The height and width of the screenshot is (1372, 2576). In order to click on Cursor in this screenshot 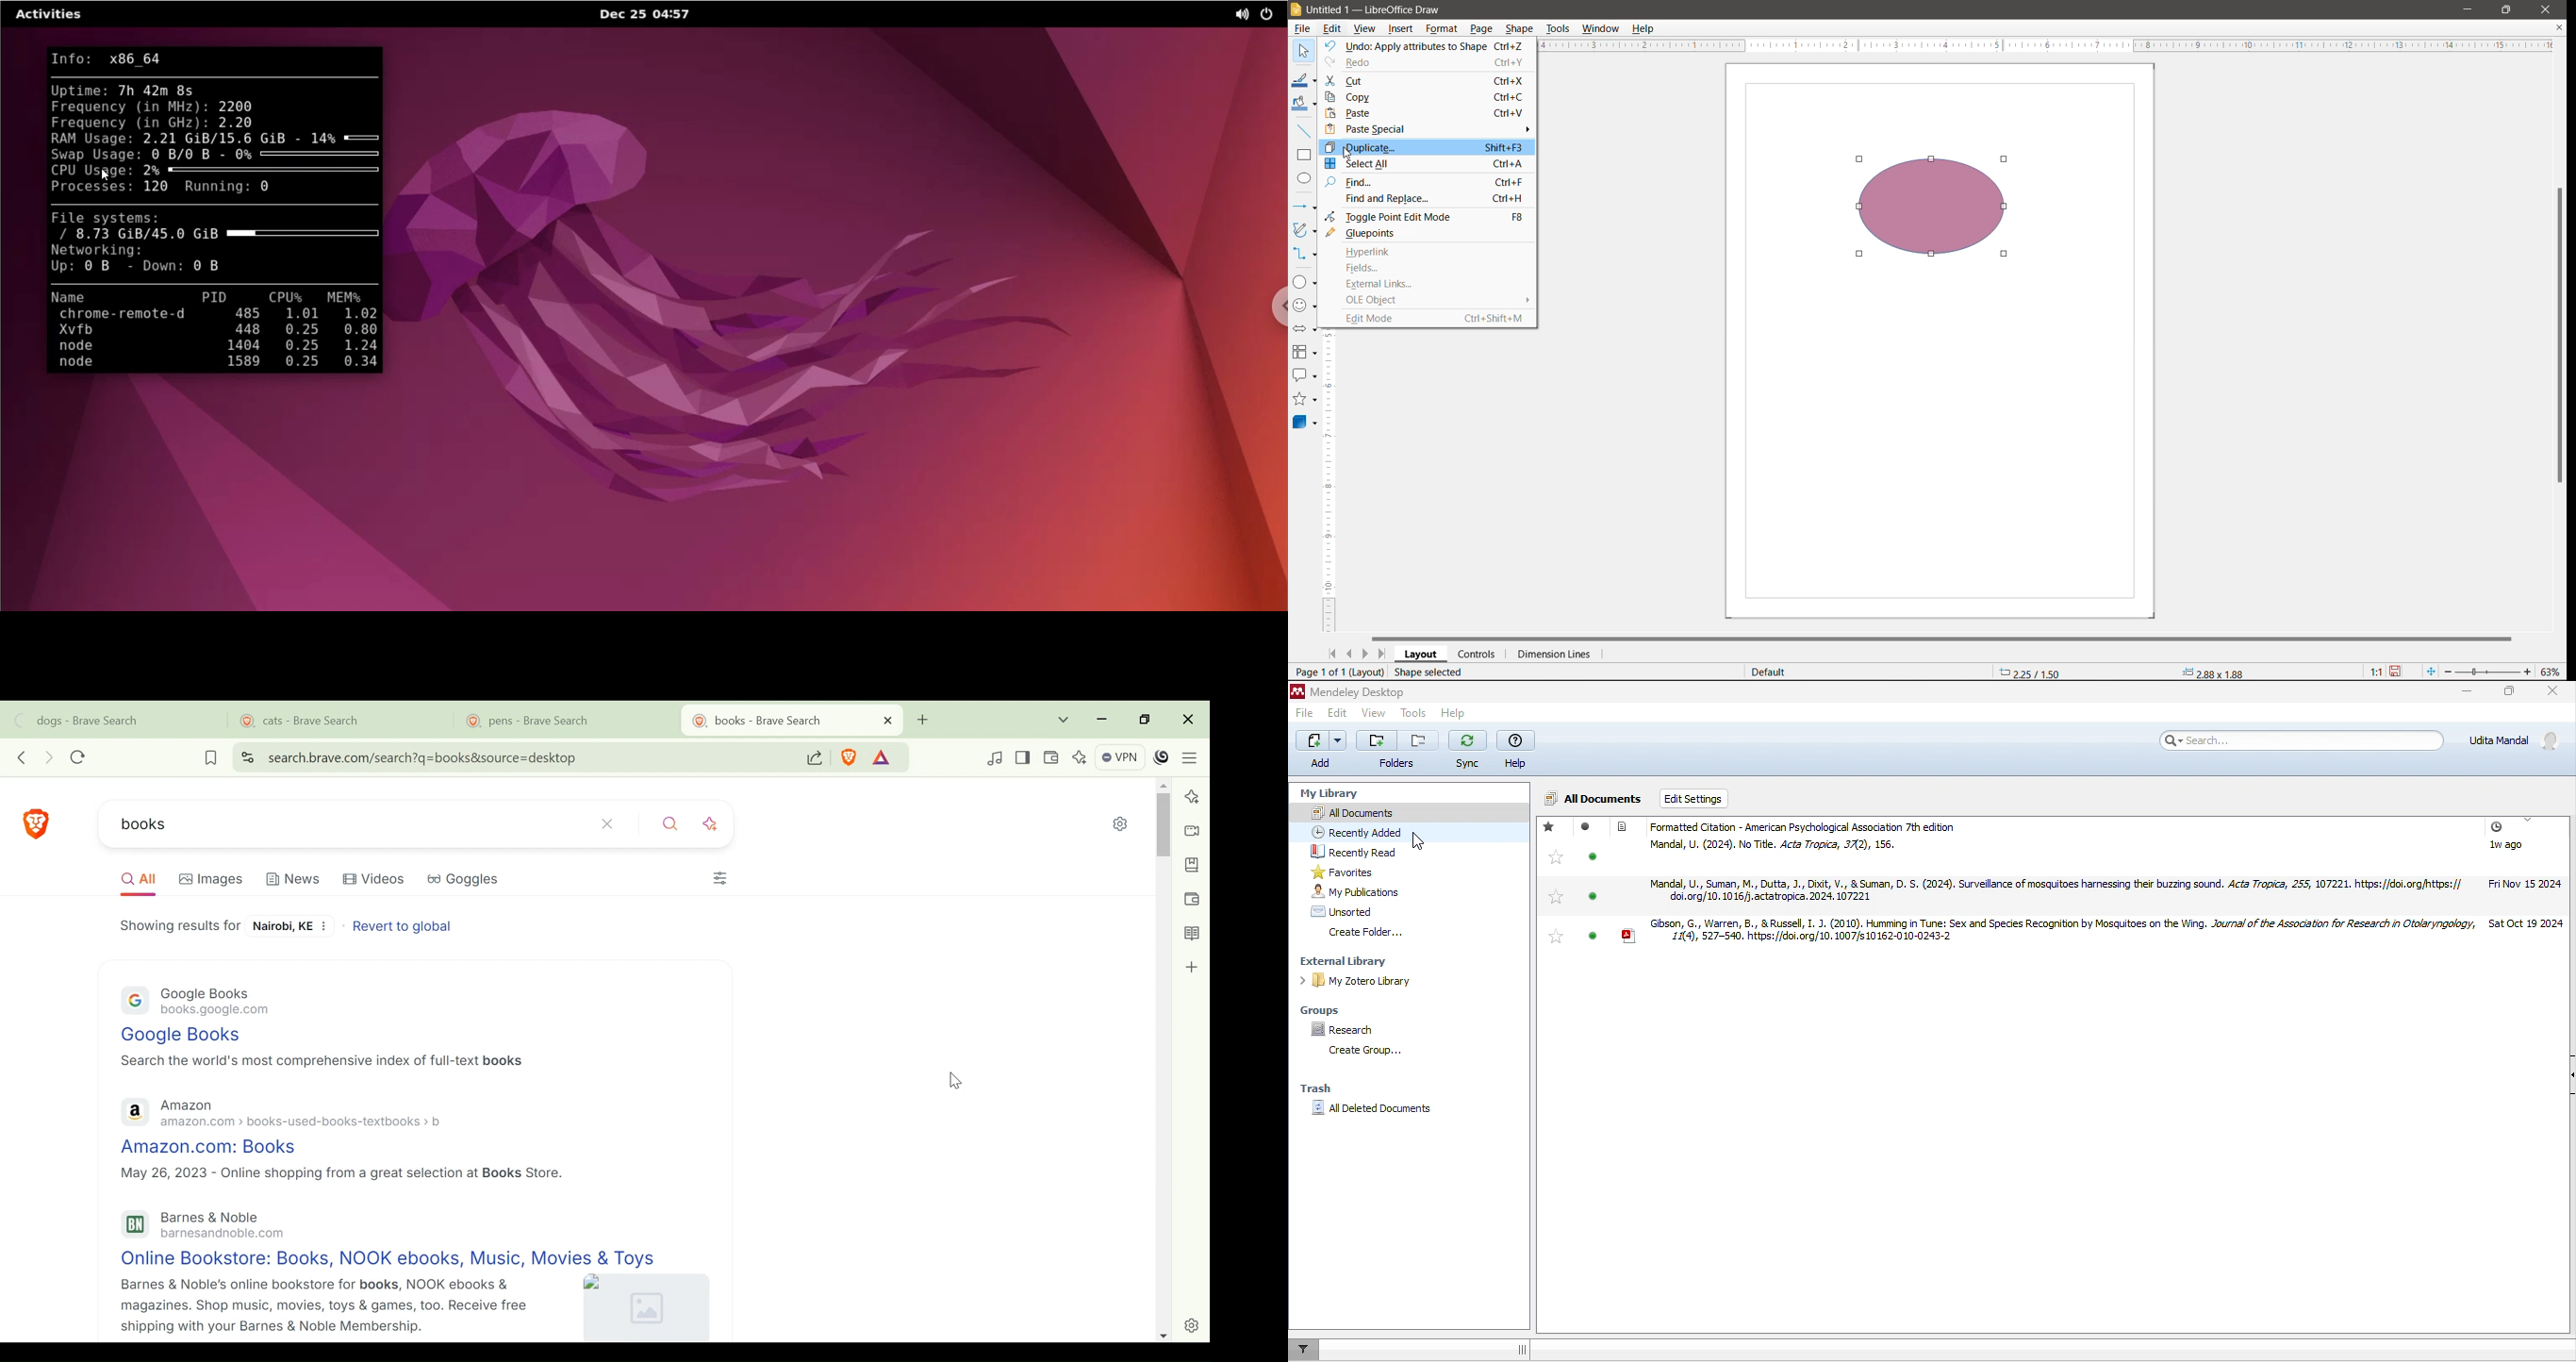, I will do `click(1357, 152)`.